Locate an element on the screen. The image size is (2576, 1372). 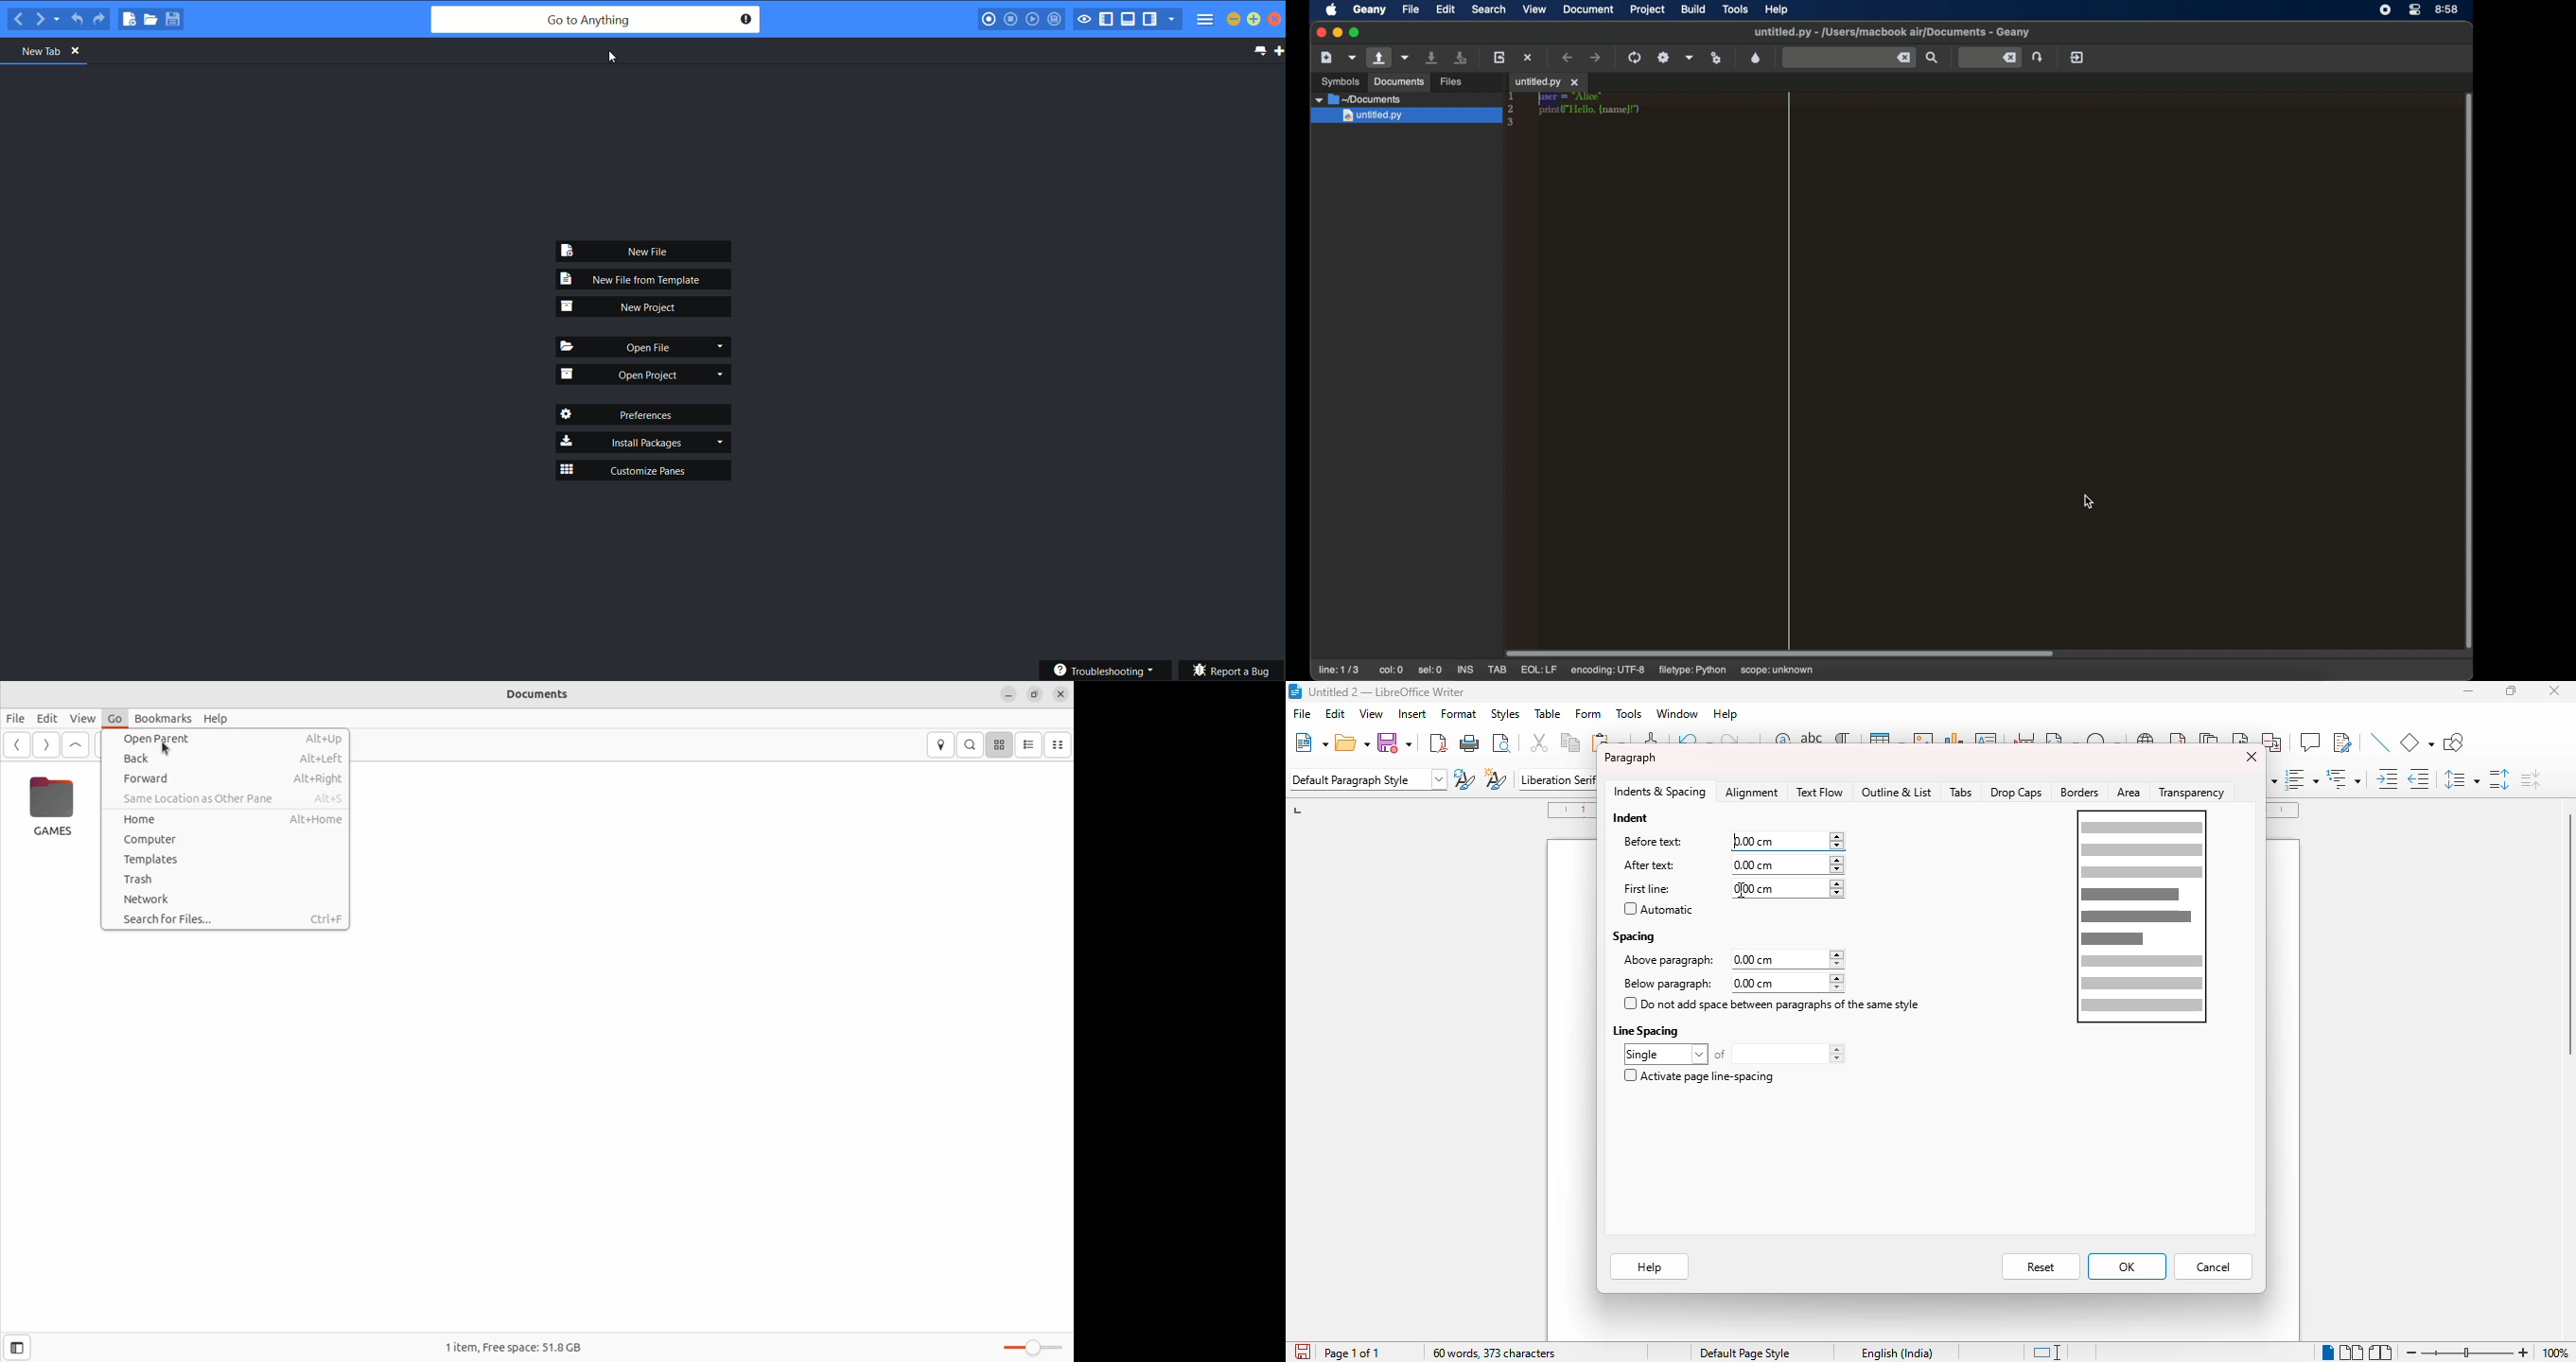
search for files is located at coordinates (229, 919).